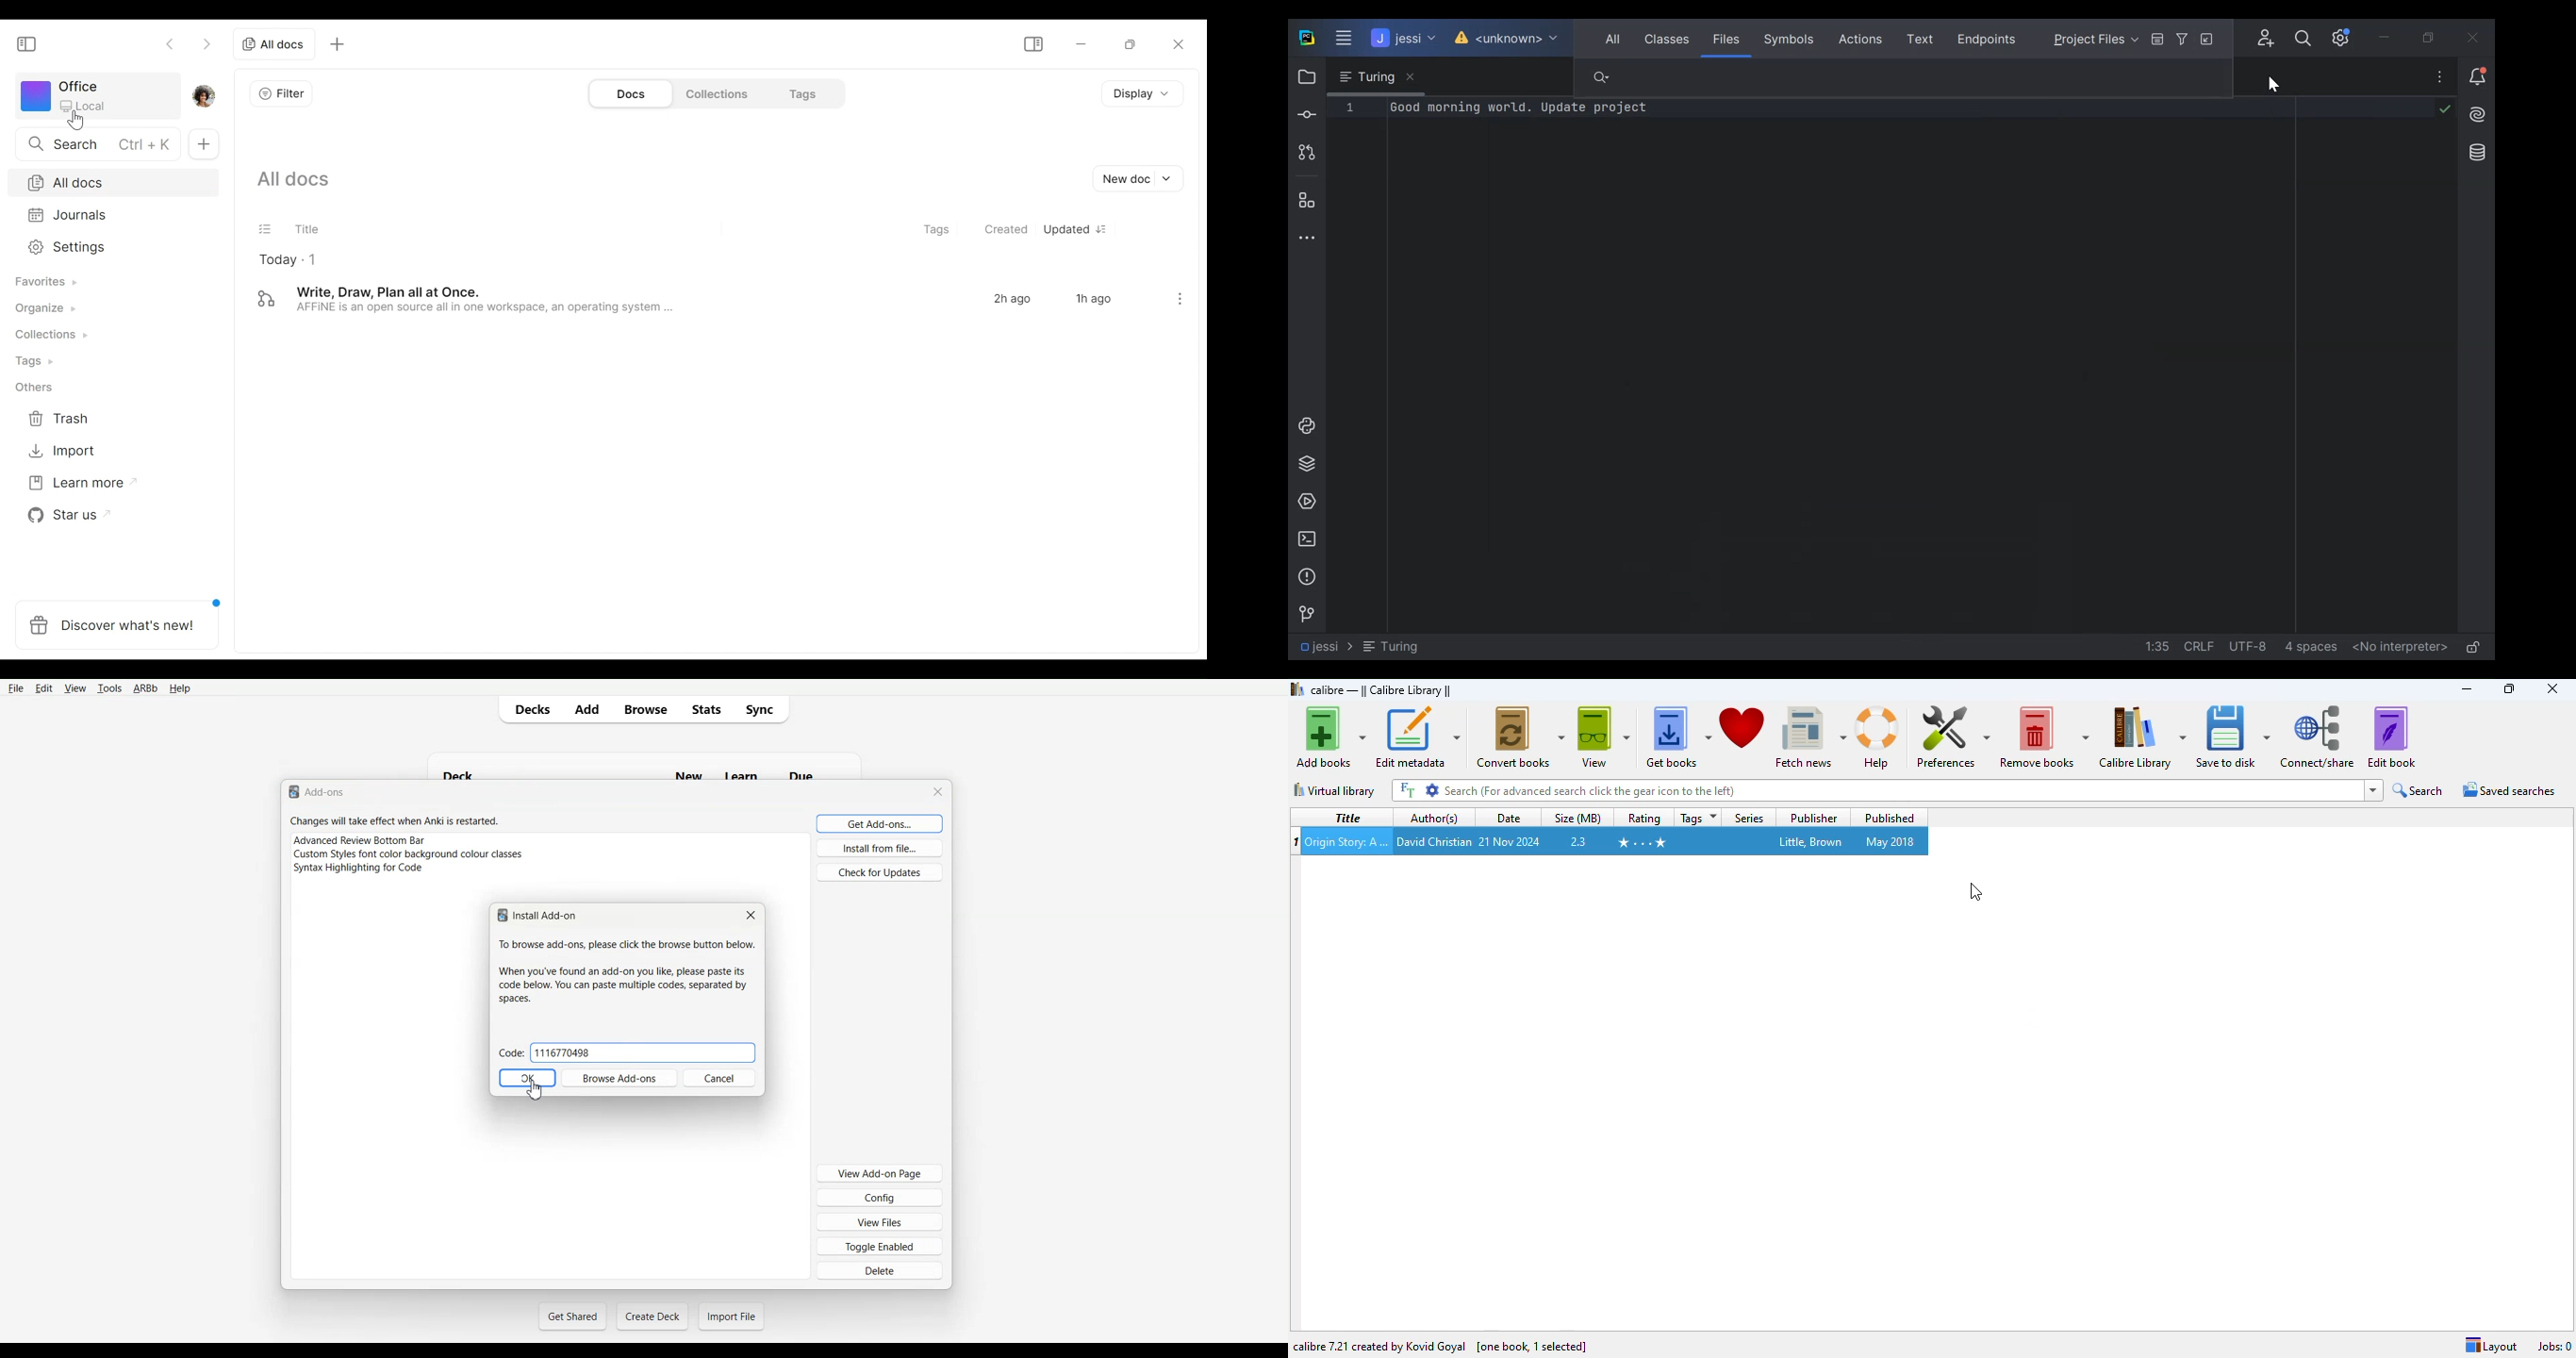 The width and height of the screenshot is (2576, 1372). What do you see at coordinates (145, 687) in the screenshot?
I see `ARBb` at bounding box center [145, 687].